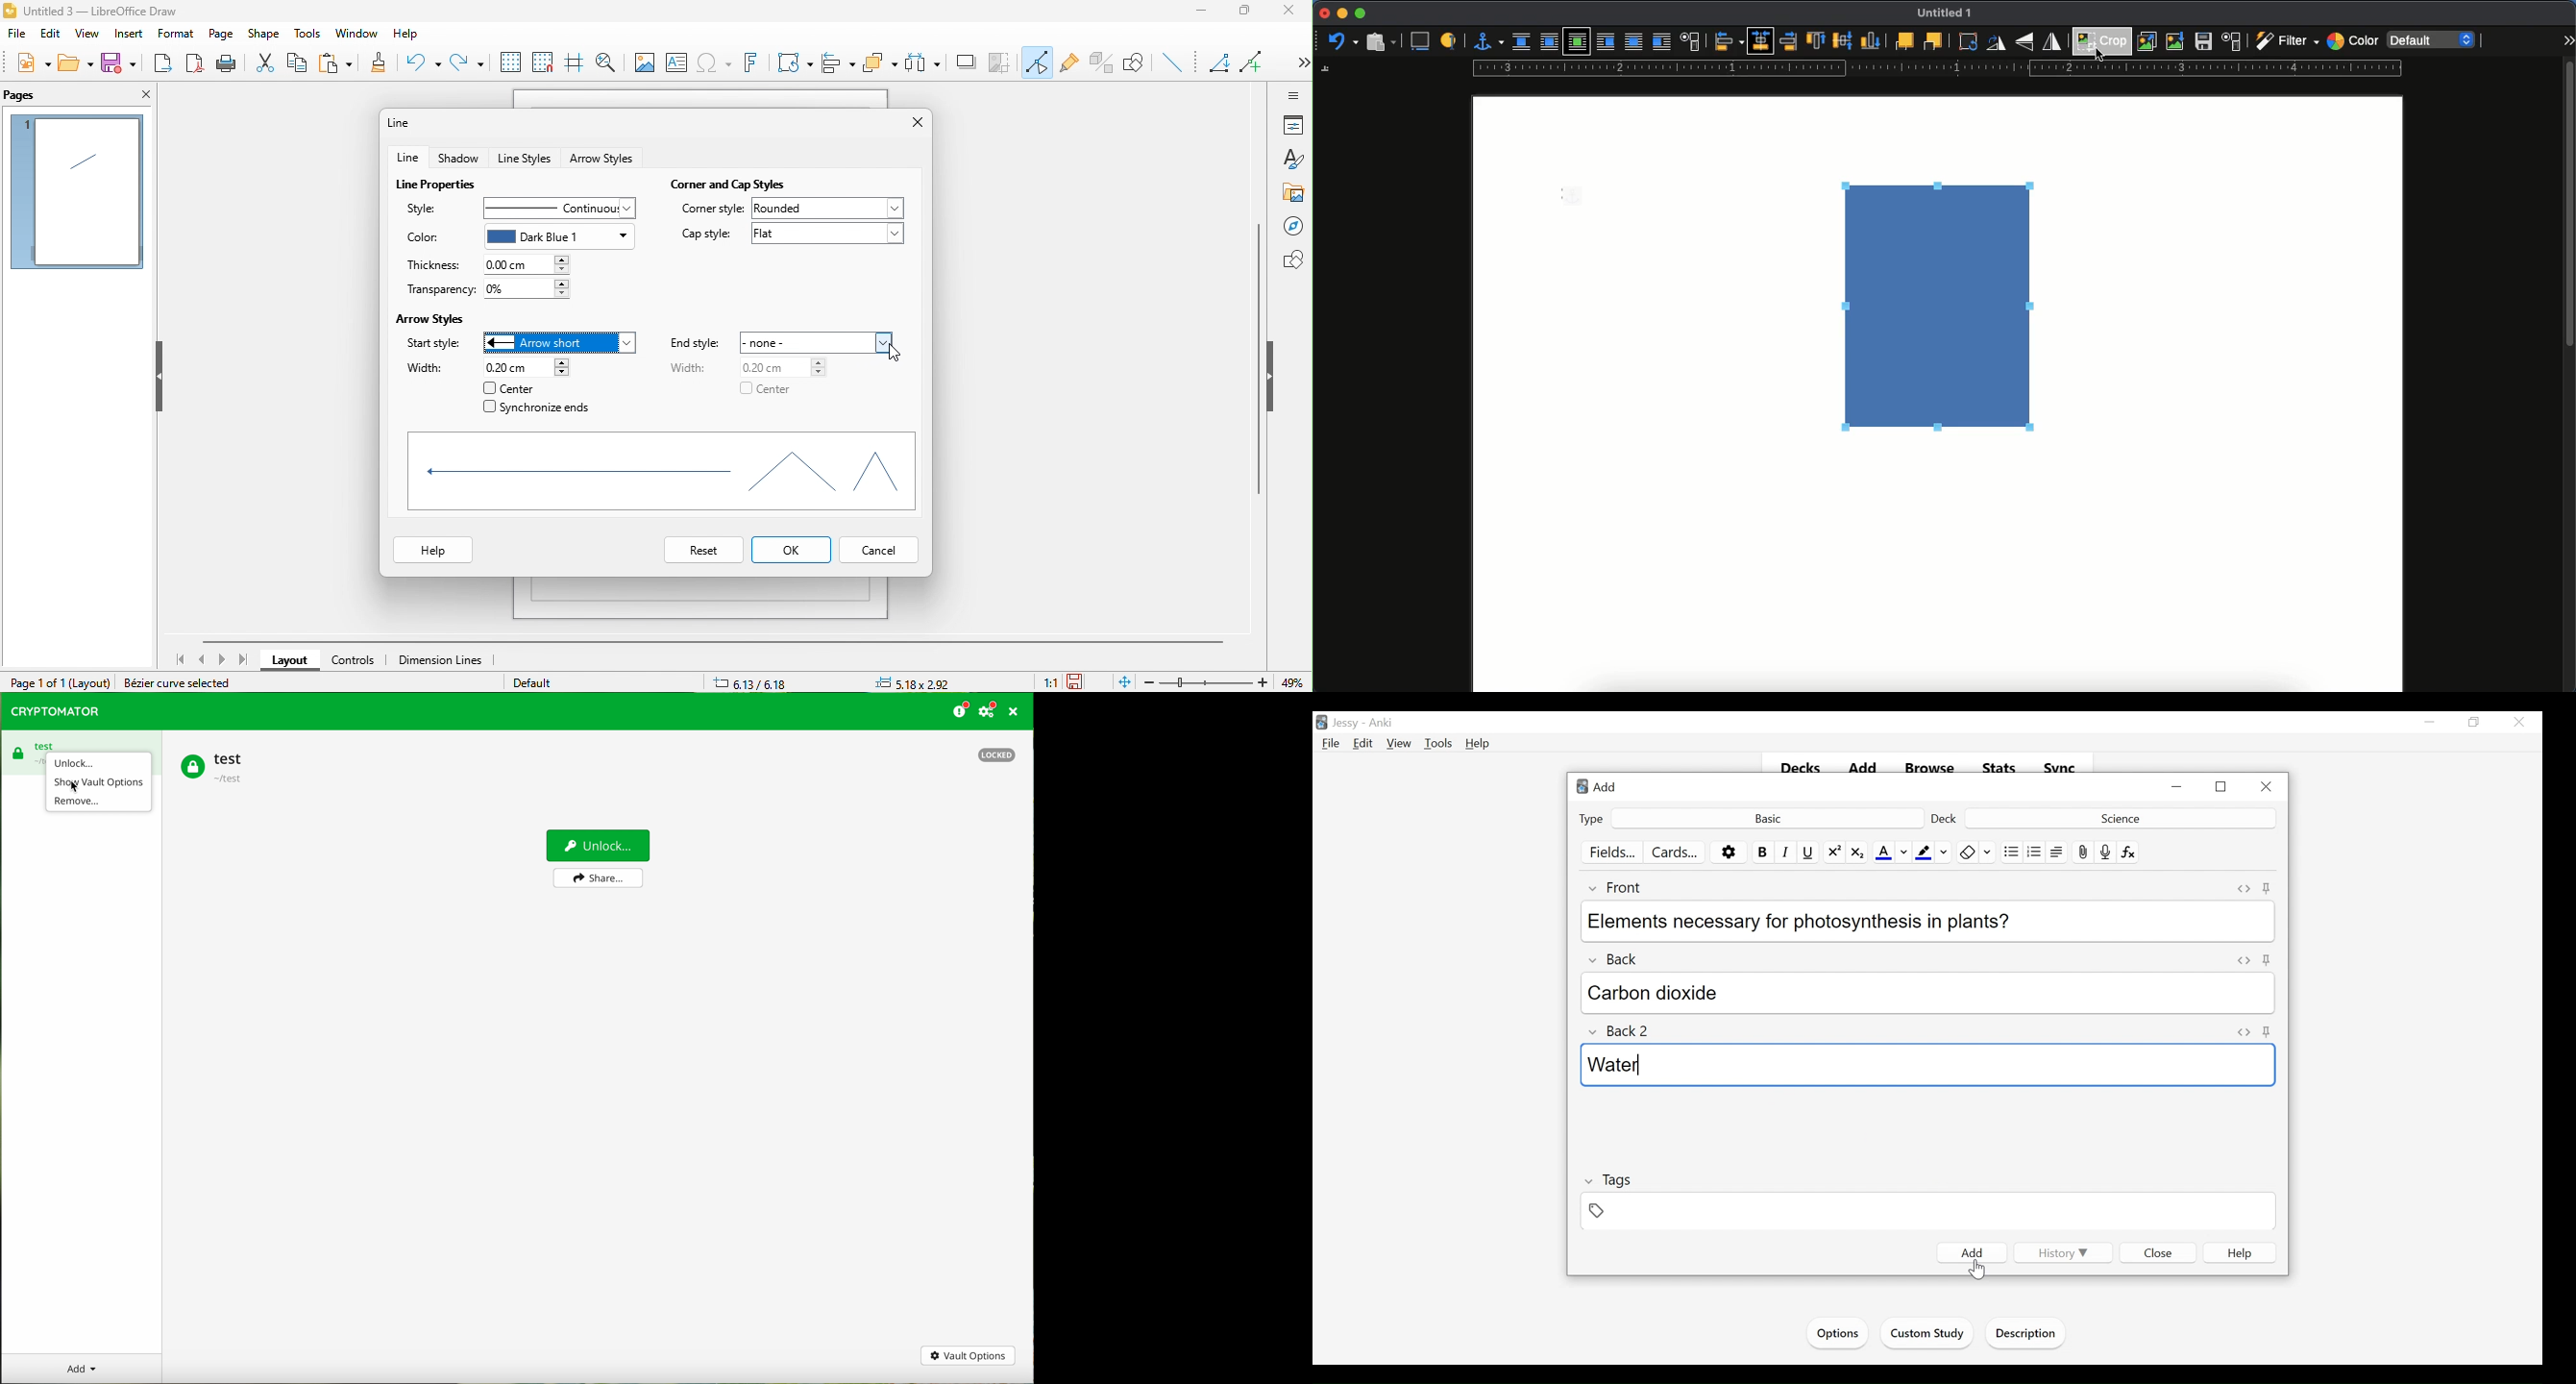 The width and height of the screenshot is (2576, 1400). Describe the element at coordinates (2011, 852) in the screenshot. I see `Unordered list` at that location.